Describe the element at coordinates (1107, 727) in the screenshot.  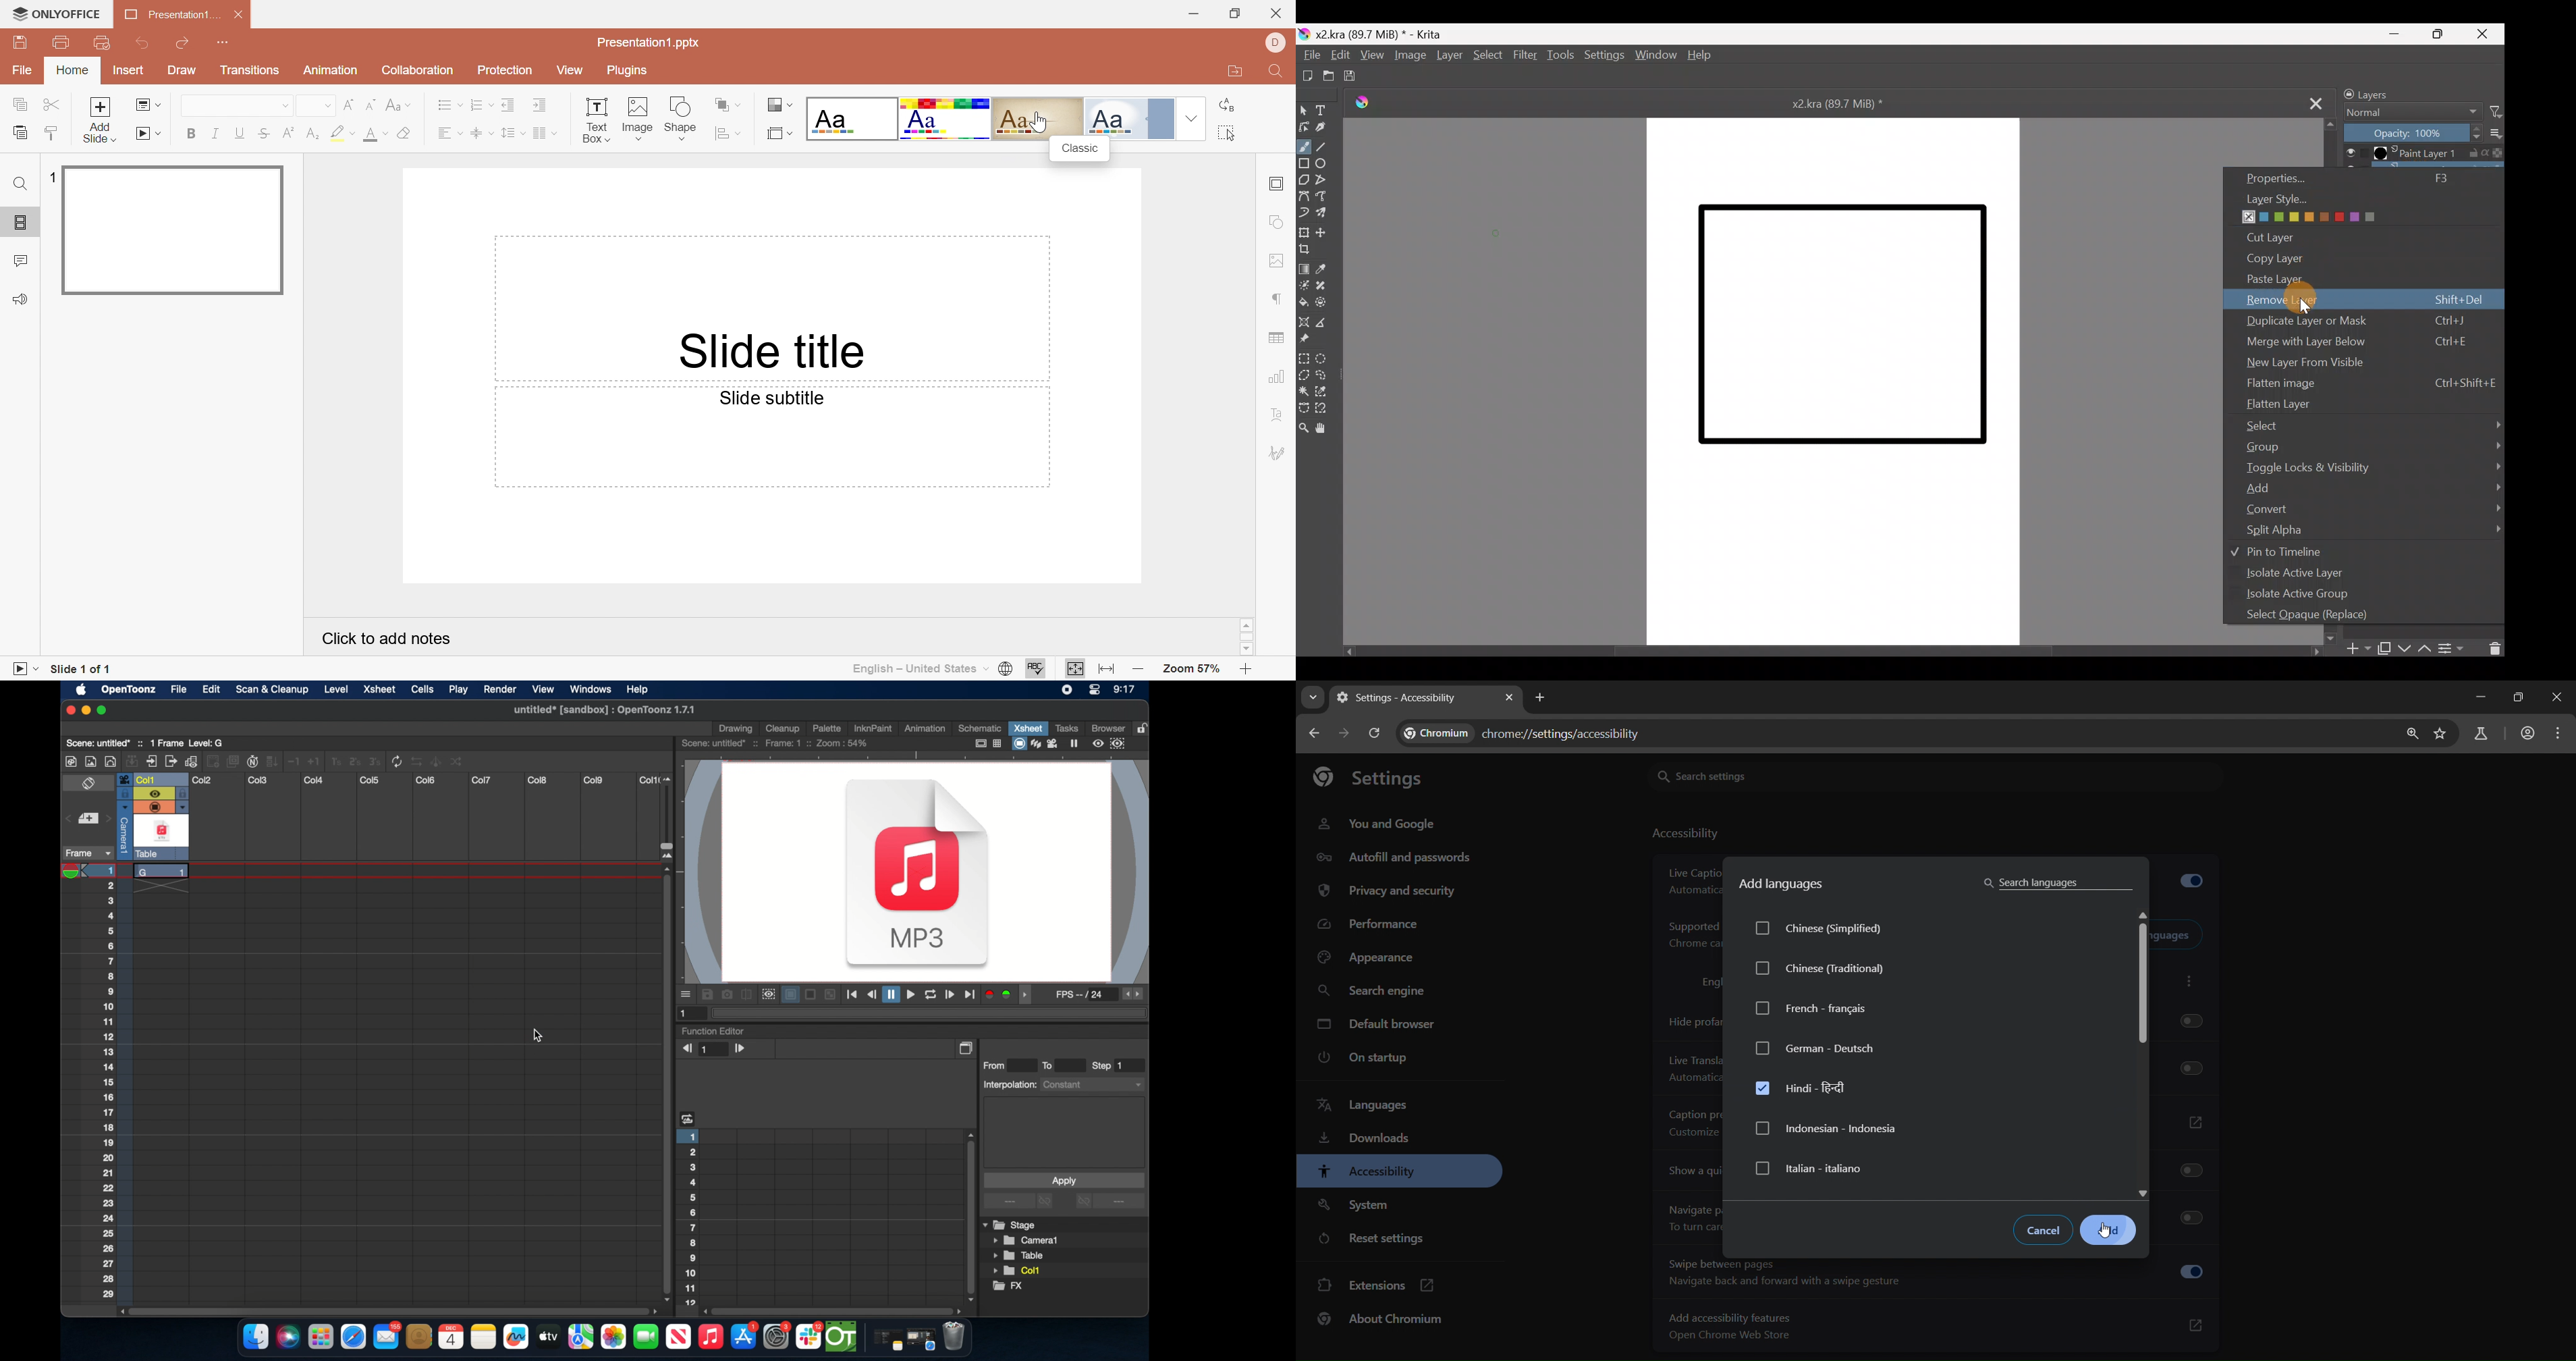
I see `browser` at that location.